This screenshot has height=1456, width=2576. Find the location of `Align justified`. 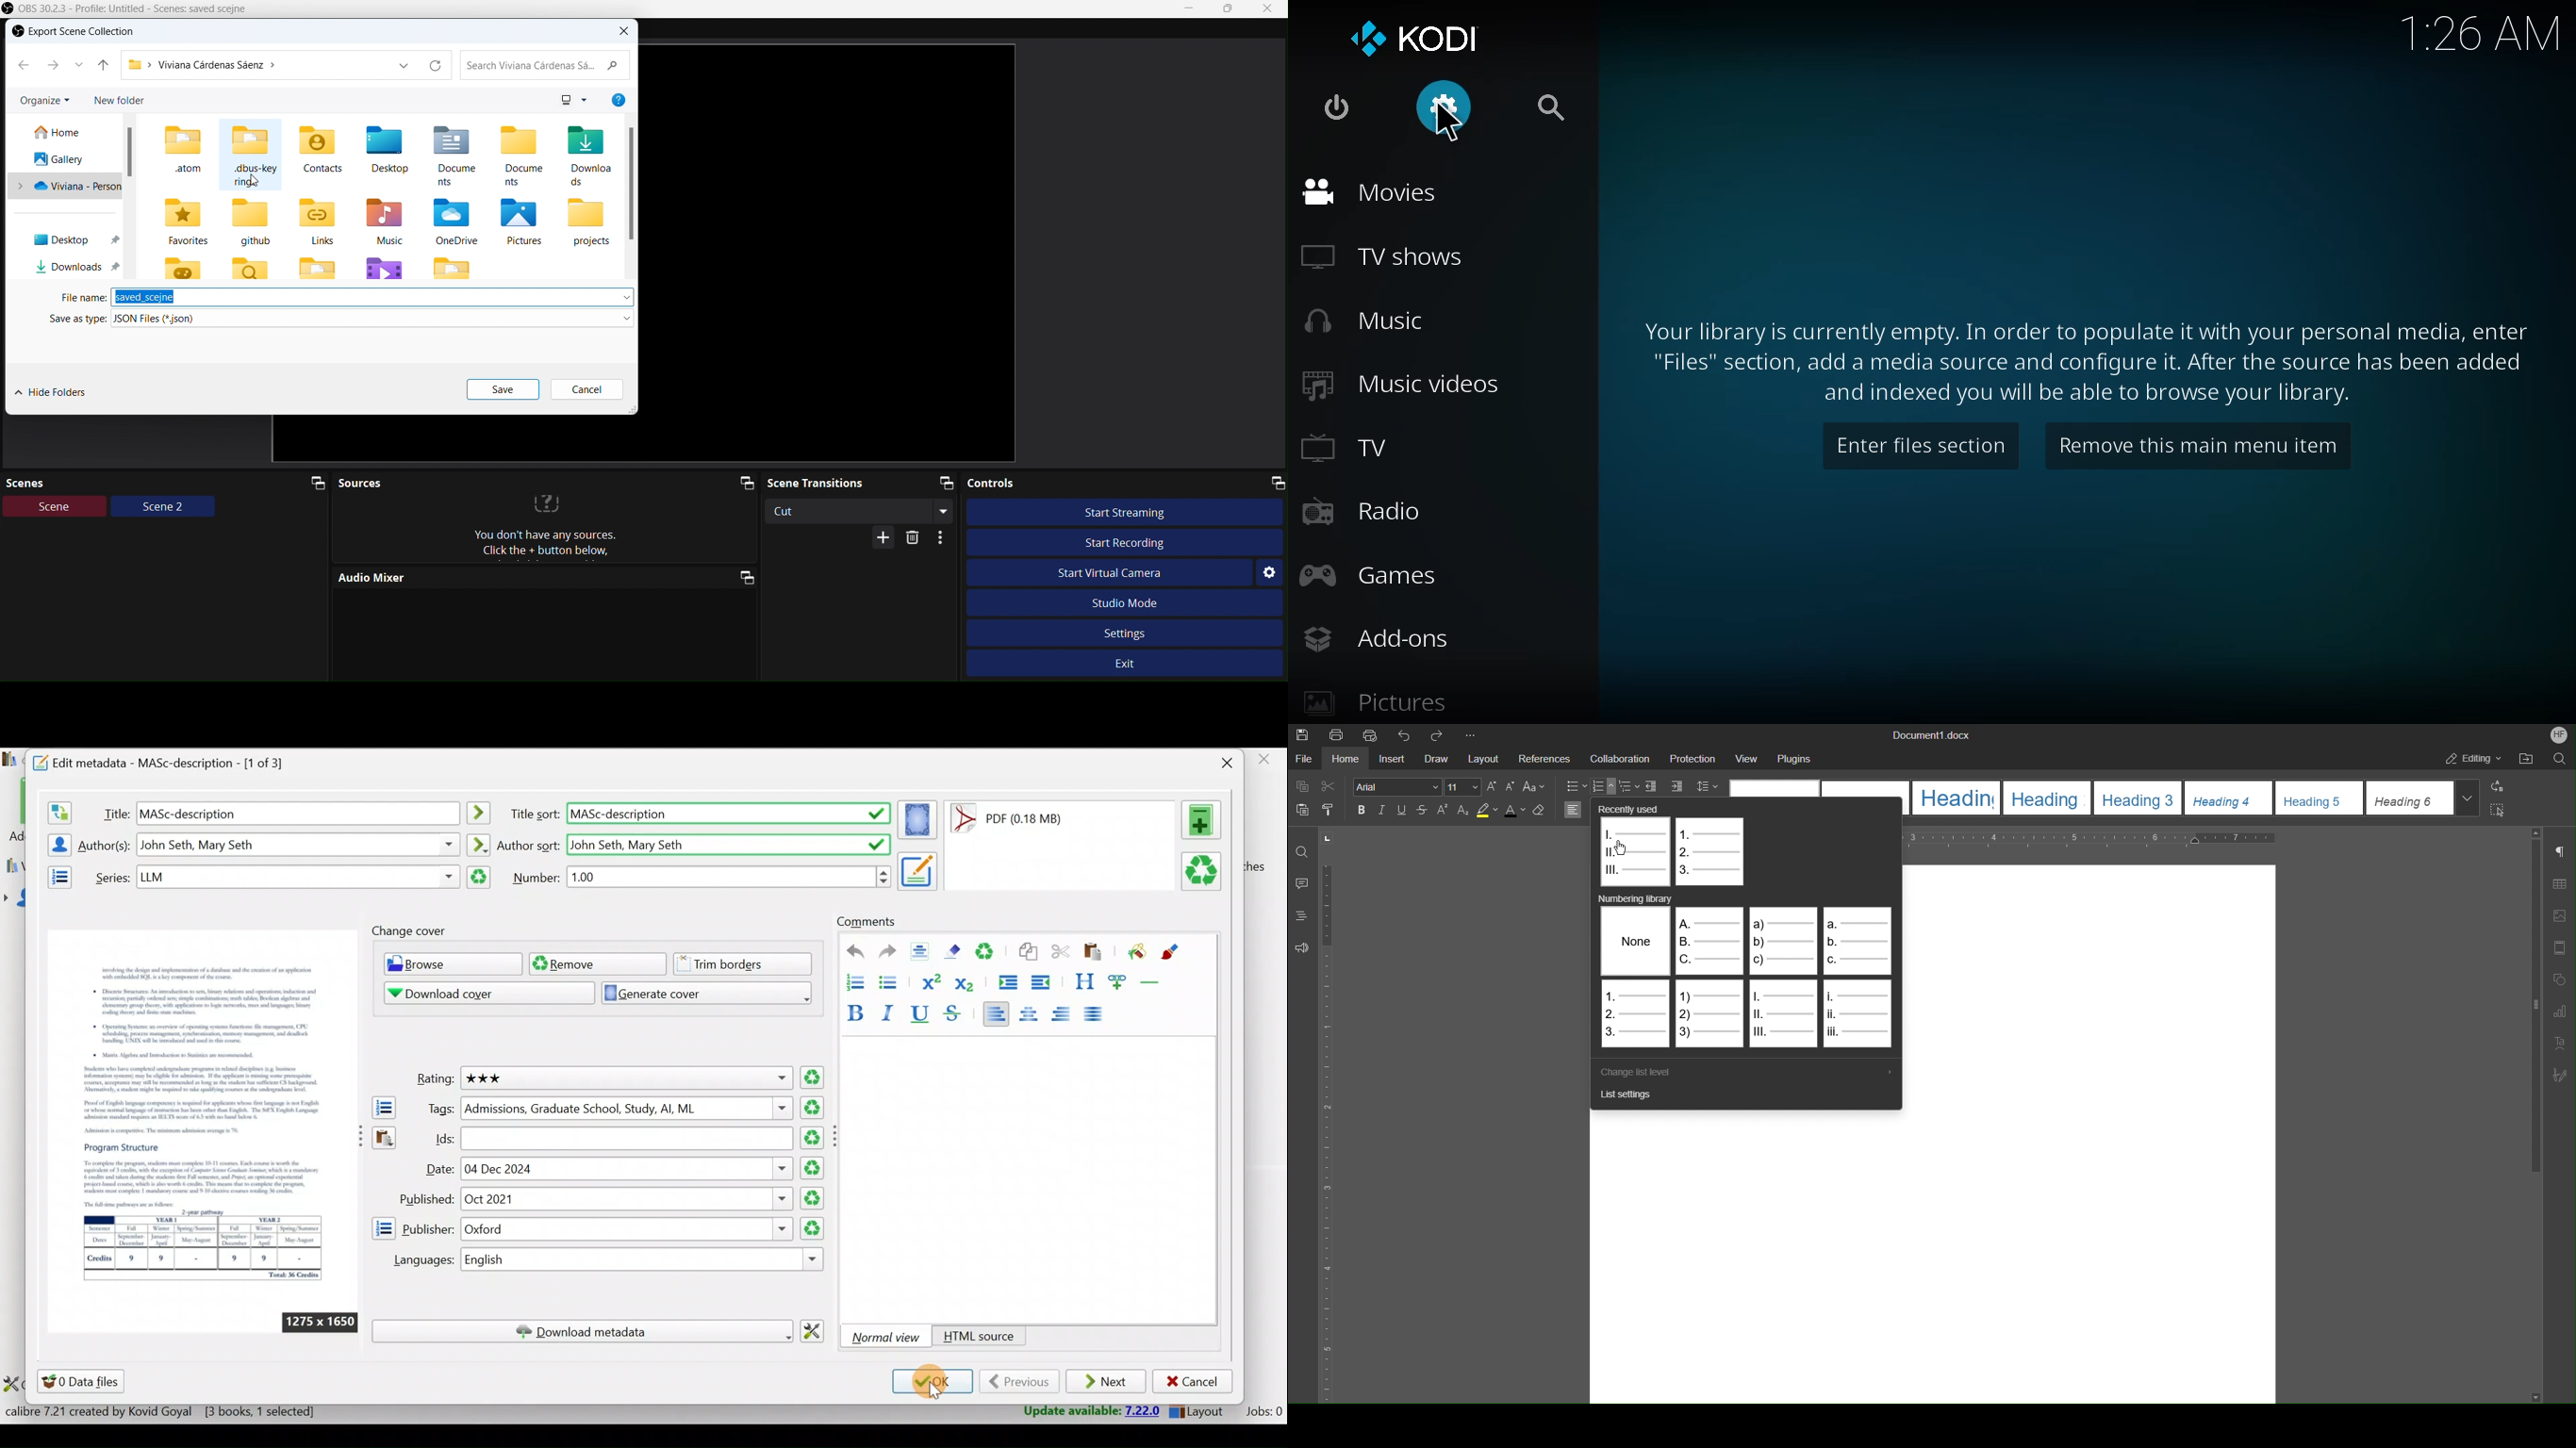

Align justified is located at coordinates (1098, 1015).